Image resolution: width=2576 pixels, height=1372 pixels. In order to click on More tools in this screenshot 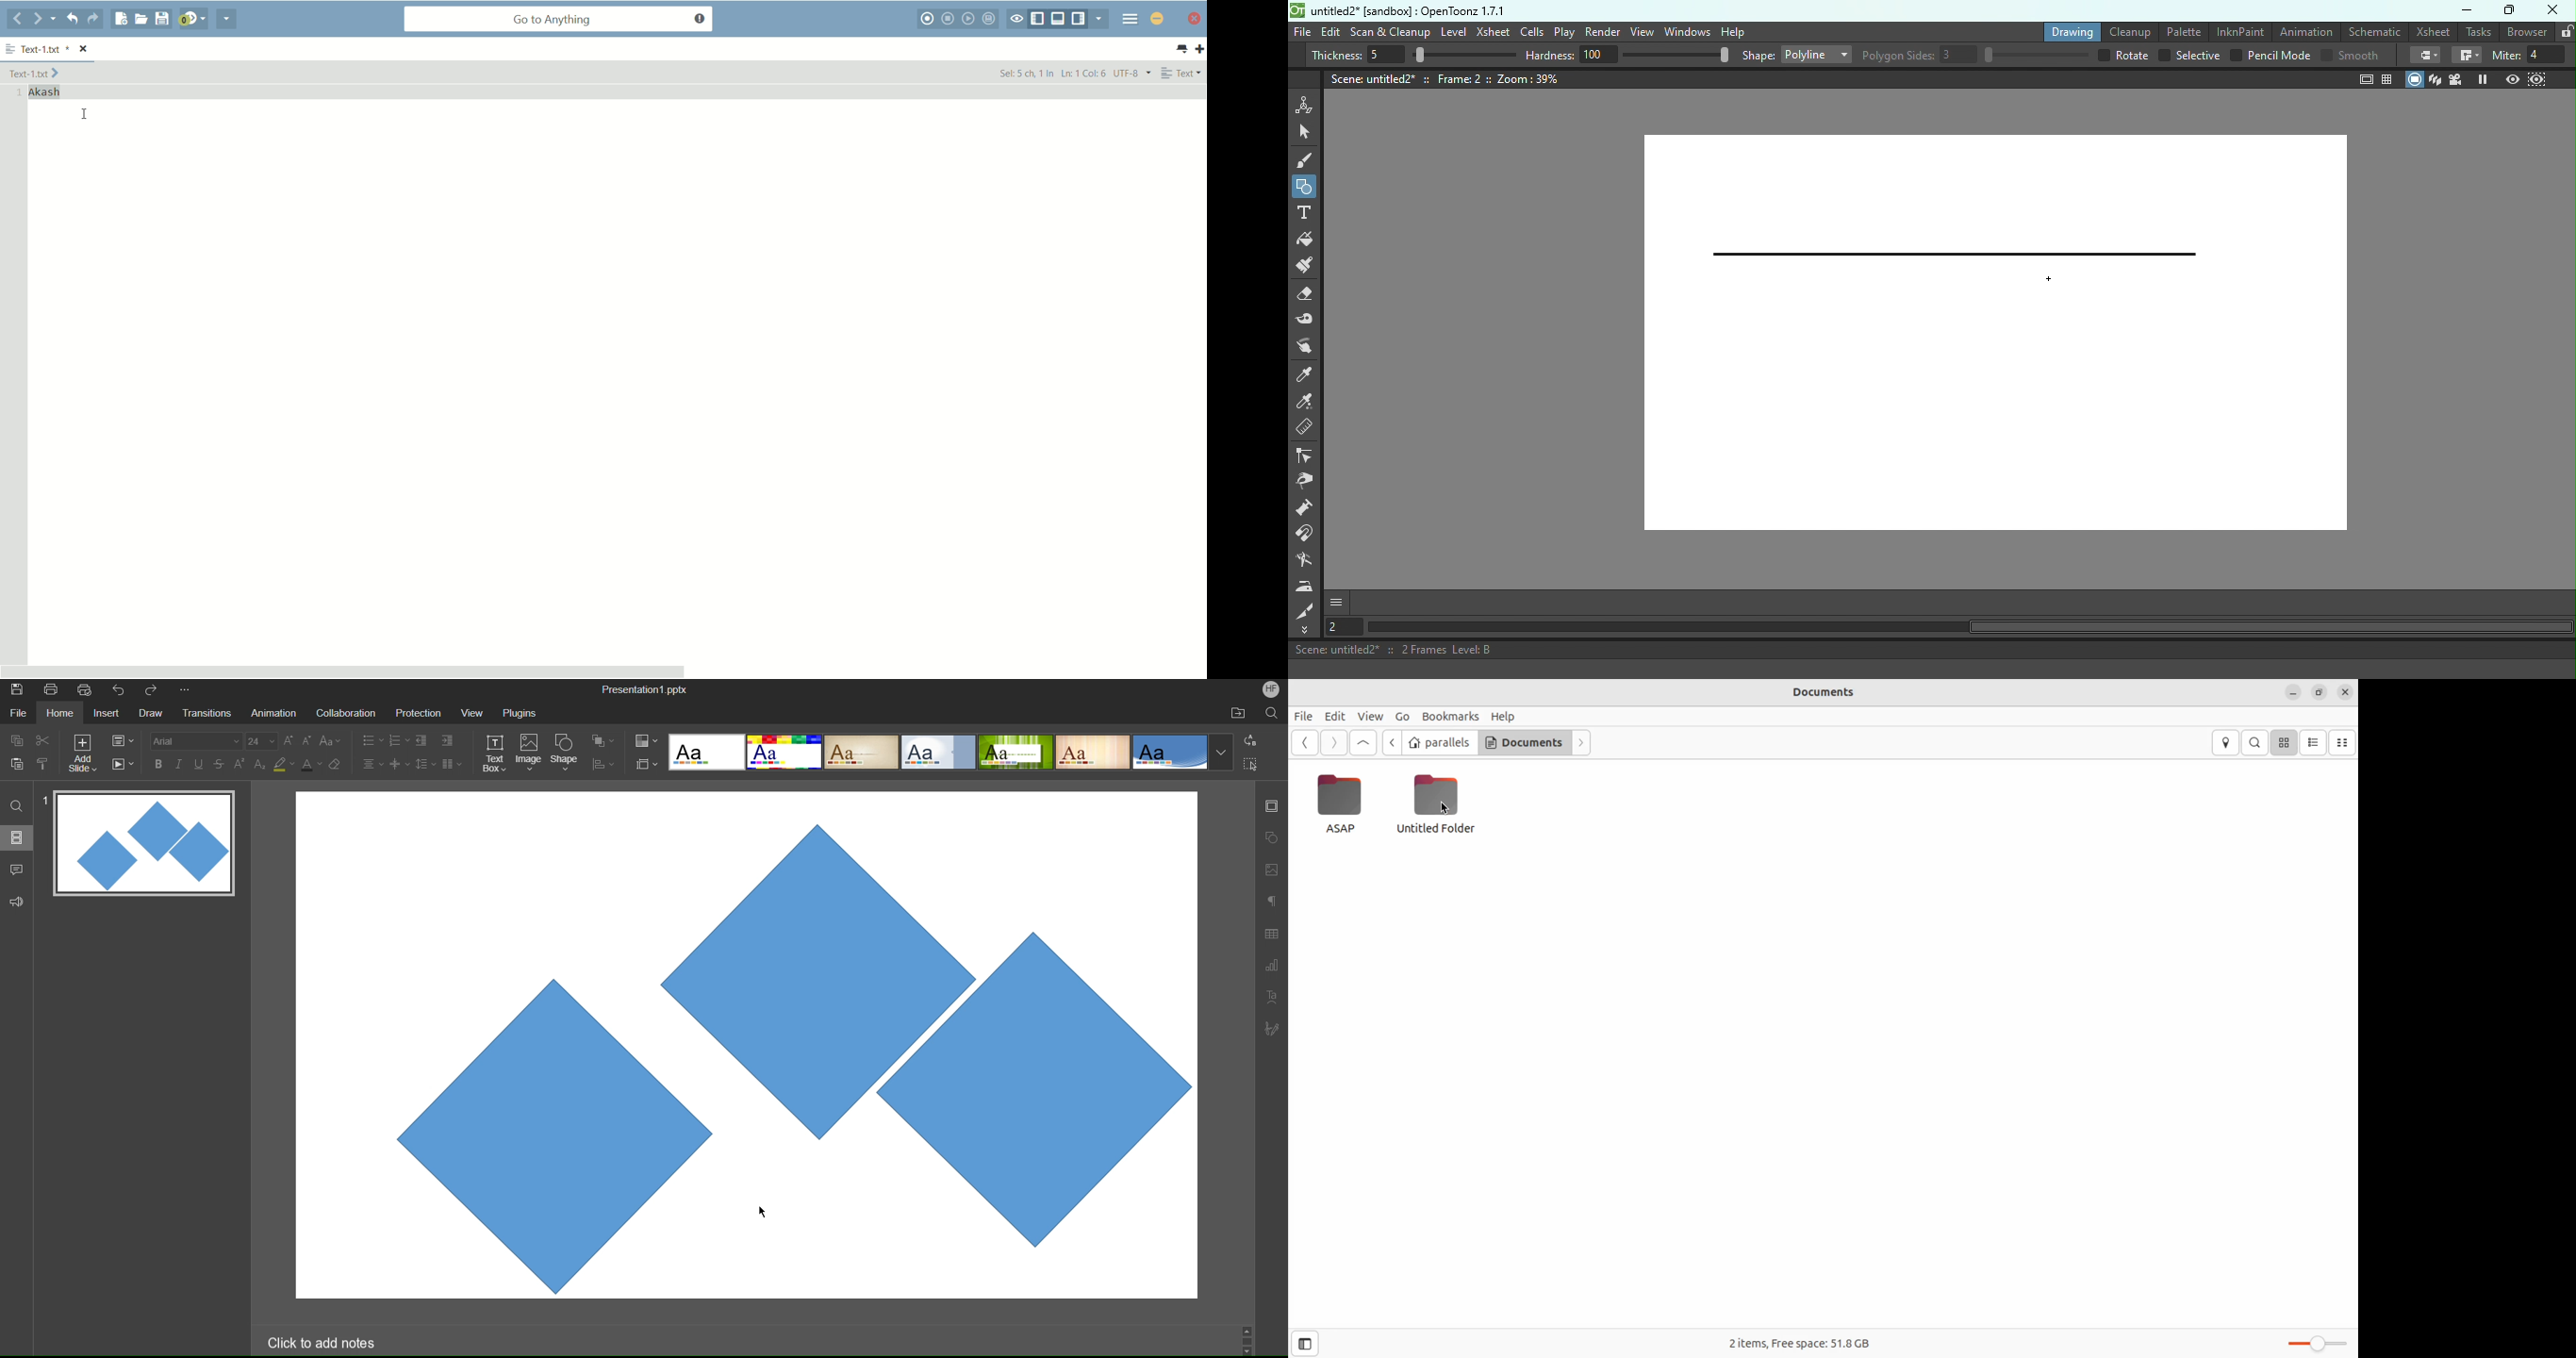, I will do `click(1308, 630)`.